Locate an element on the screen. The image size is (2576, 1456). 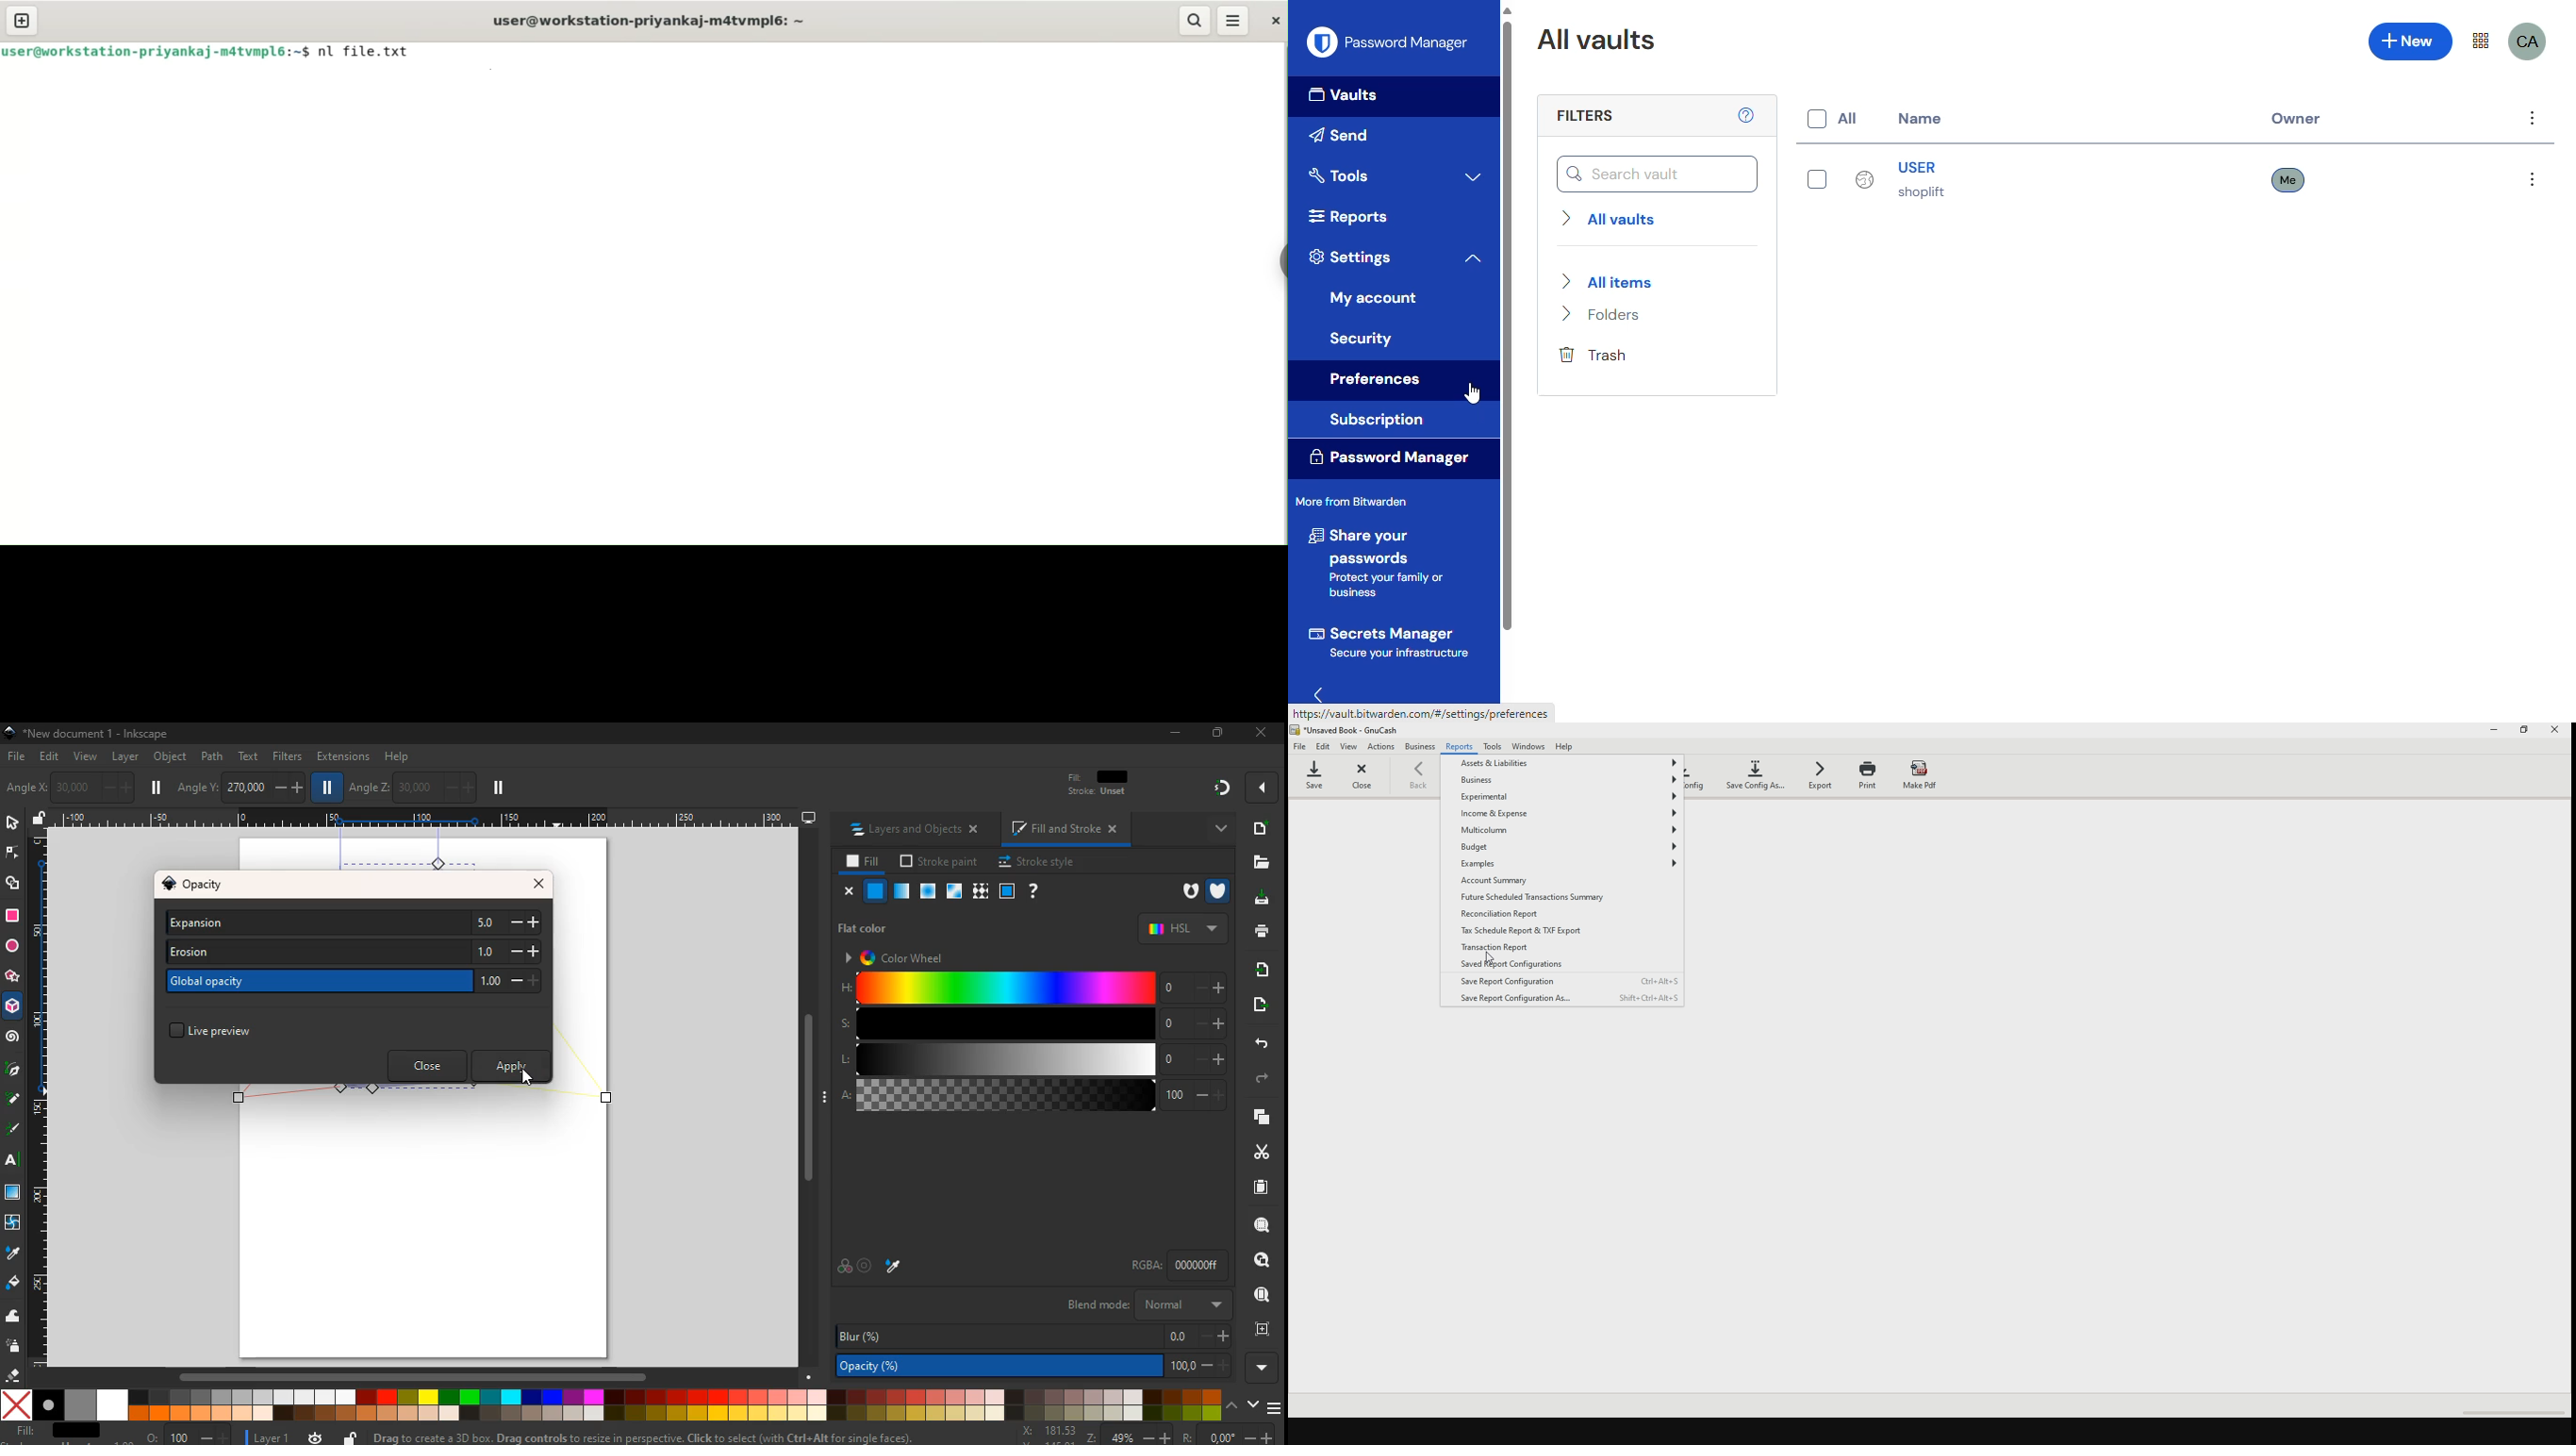
dowload is located at coordinates (1258, 898).